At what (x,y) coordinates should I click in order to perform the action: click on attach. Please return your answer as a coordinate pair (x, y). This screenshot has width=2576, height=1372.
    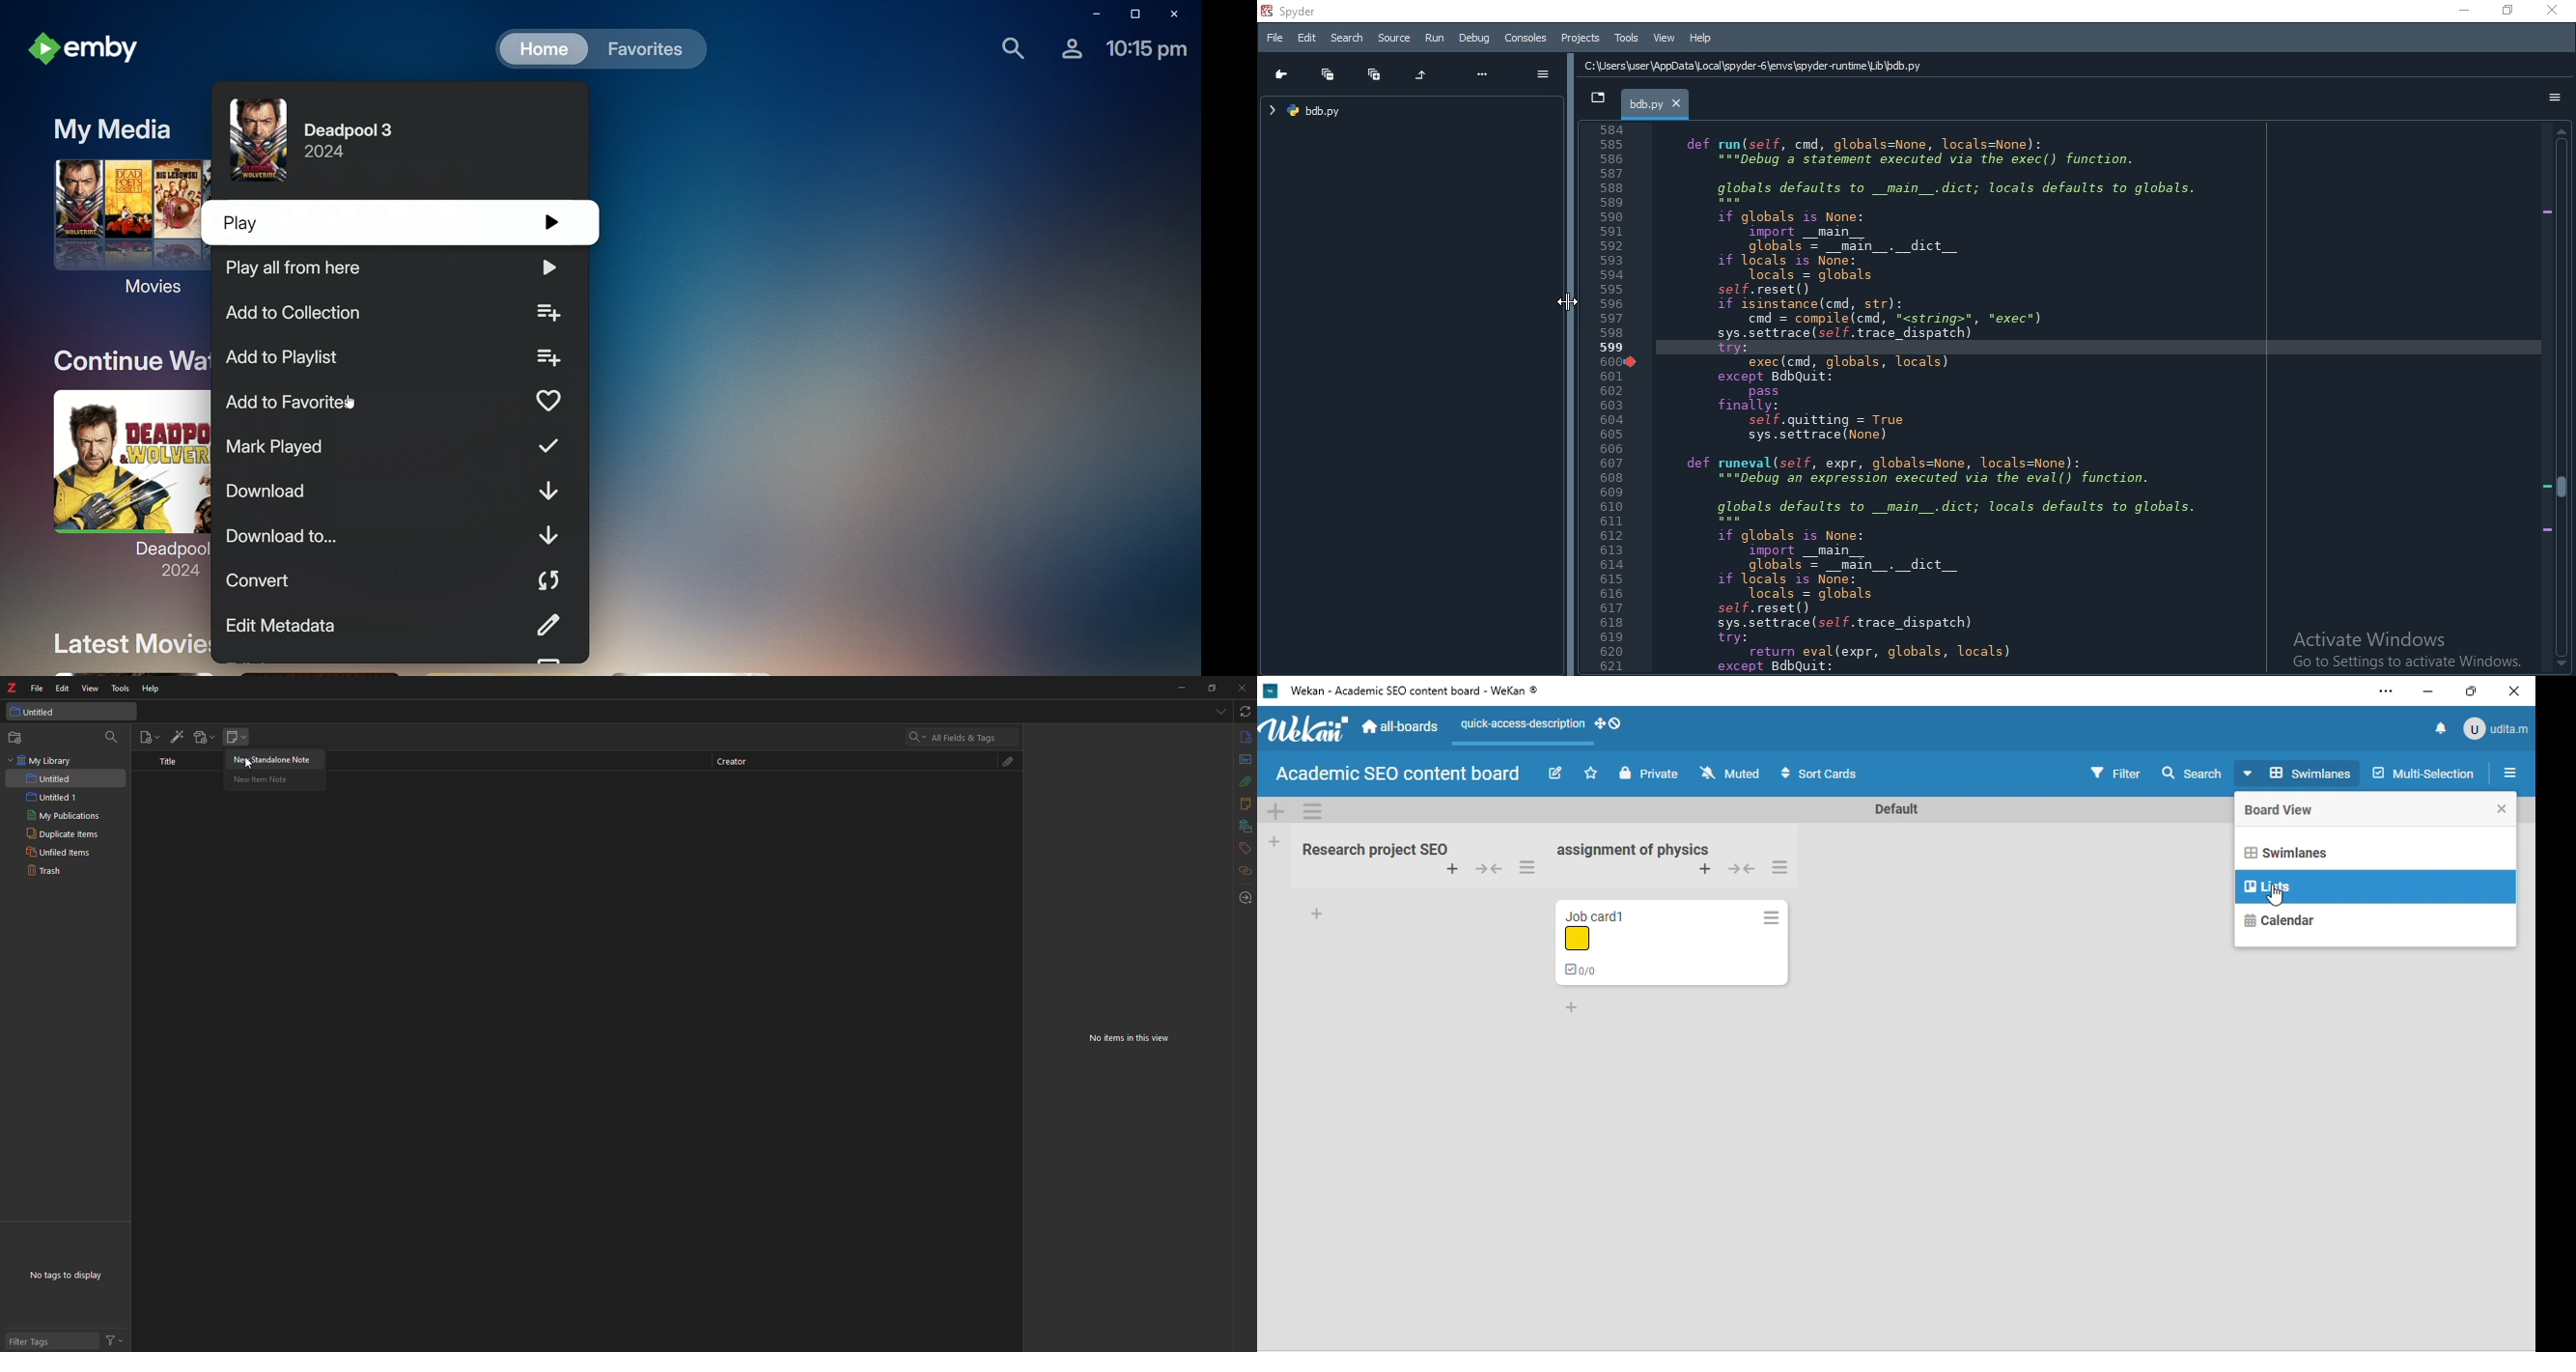
    Looking at the image, I should click on (1009, 761).